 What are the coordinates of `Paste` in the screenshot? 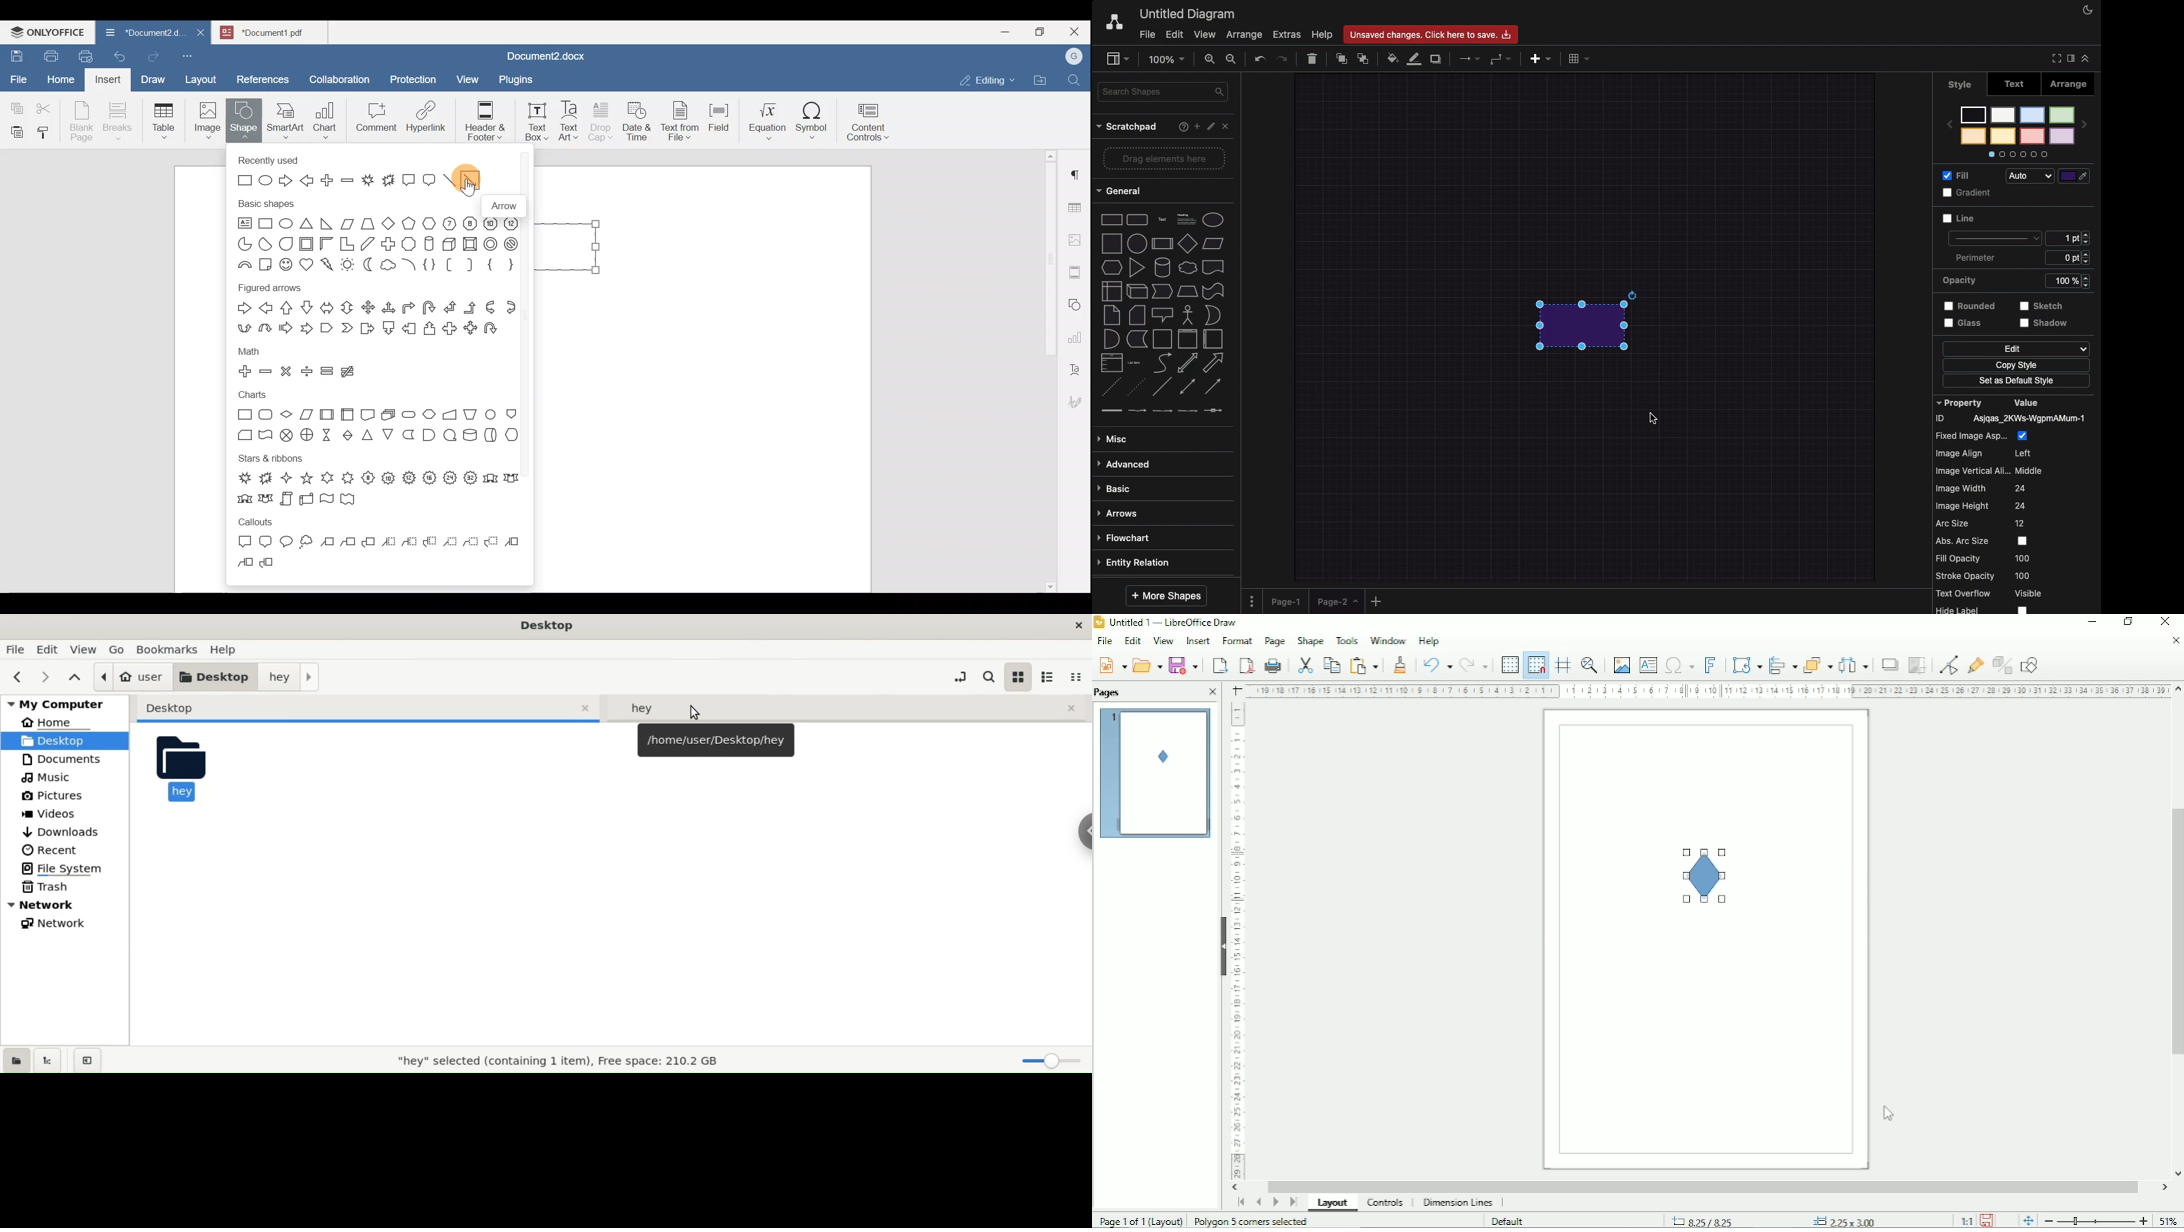 It's located at (14, 129).